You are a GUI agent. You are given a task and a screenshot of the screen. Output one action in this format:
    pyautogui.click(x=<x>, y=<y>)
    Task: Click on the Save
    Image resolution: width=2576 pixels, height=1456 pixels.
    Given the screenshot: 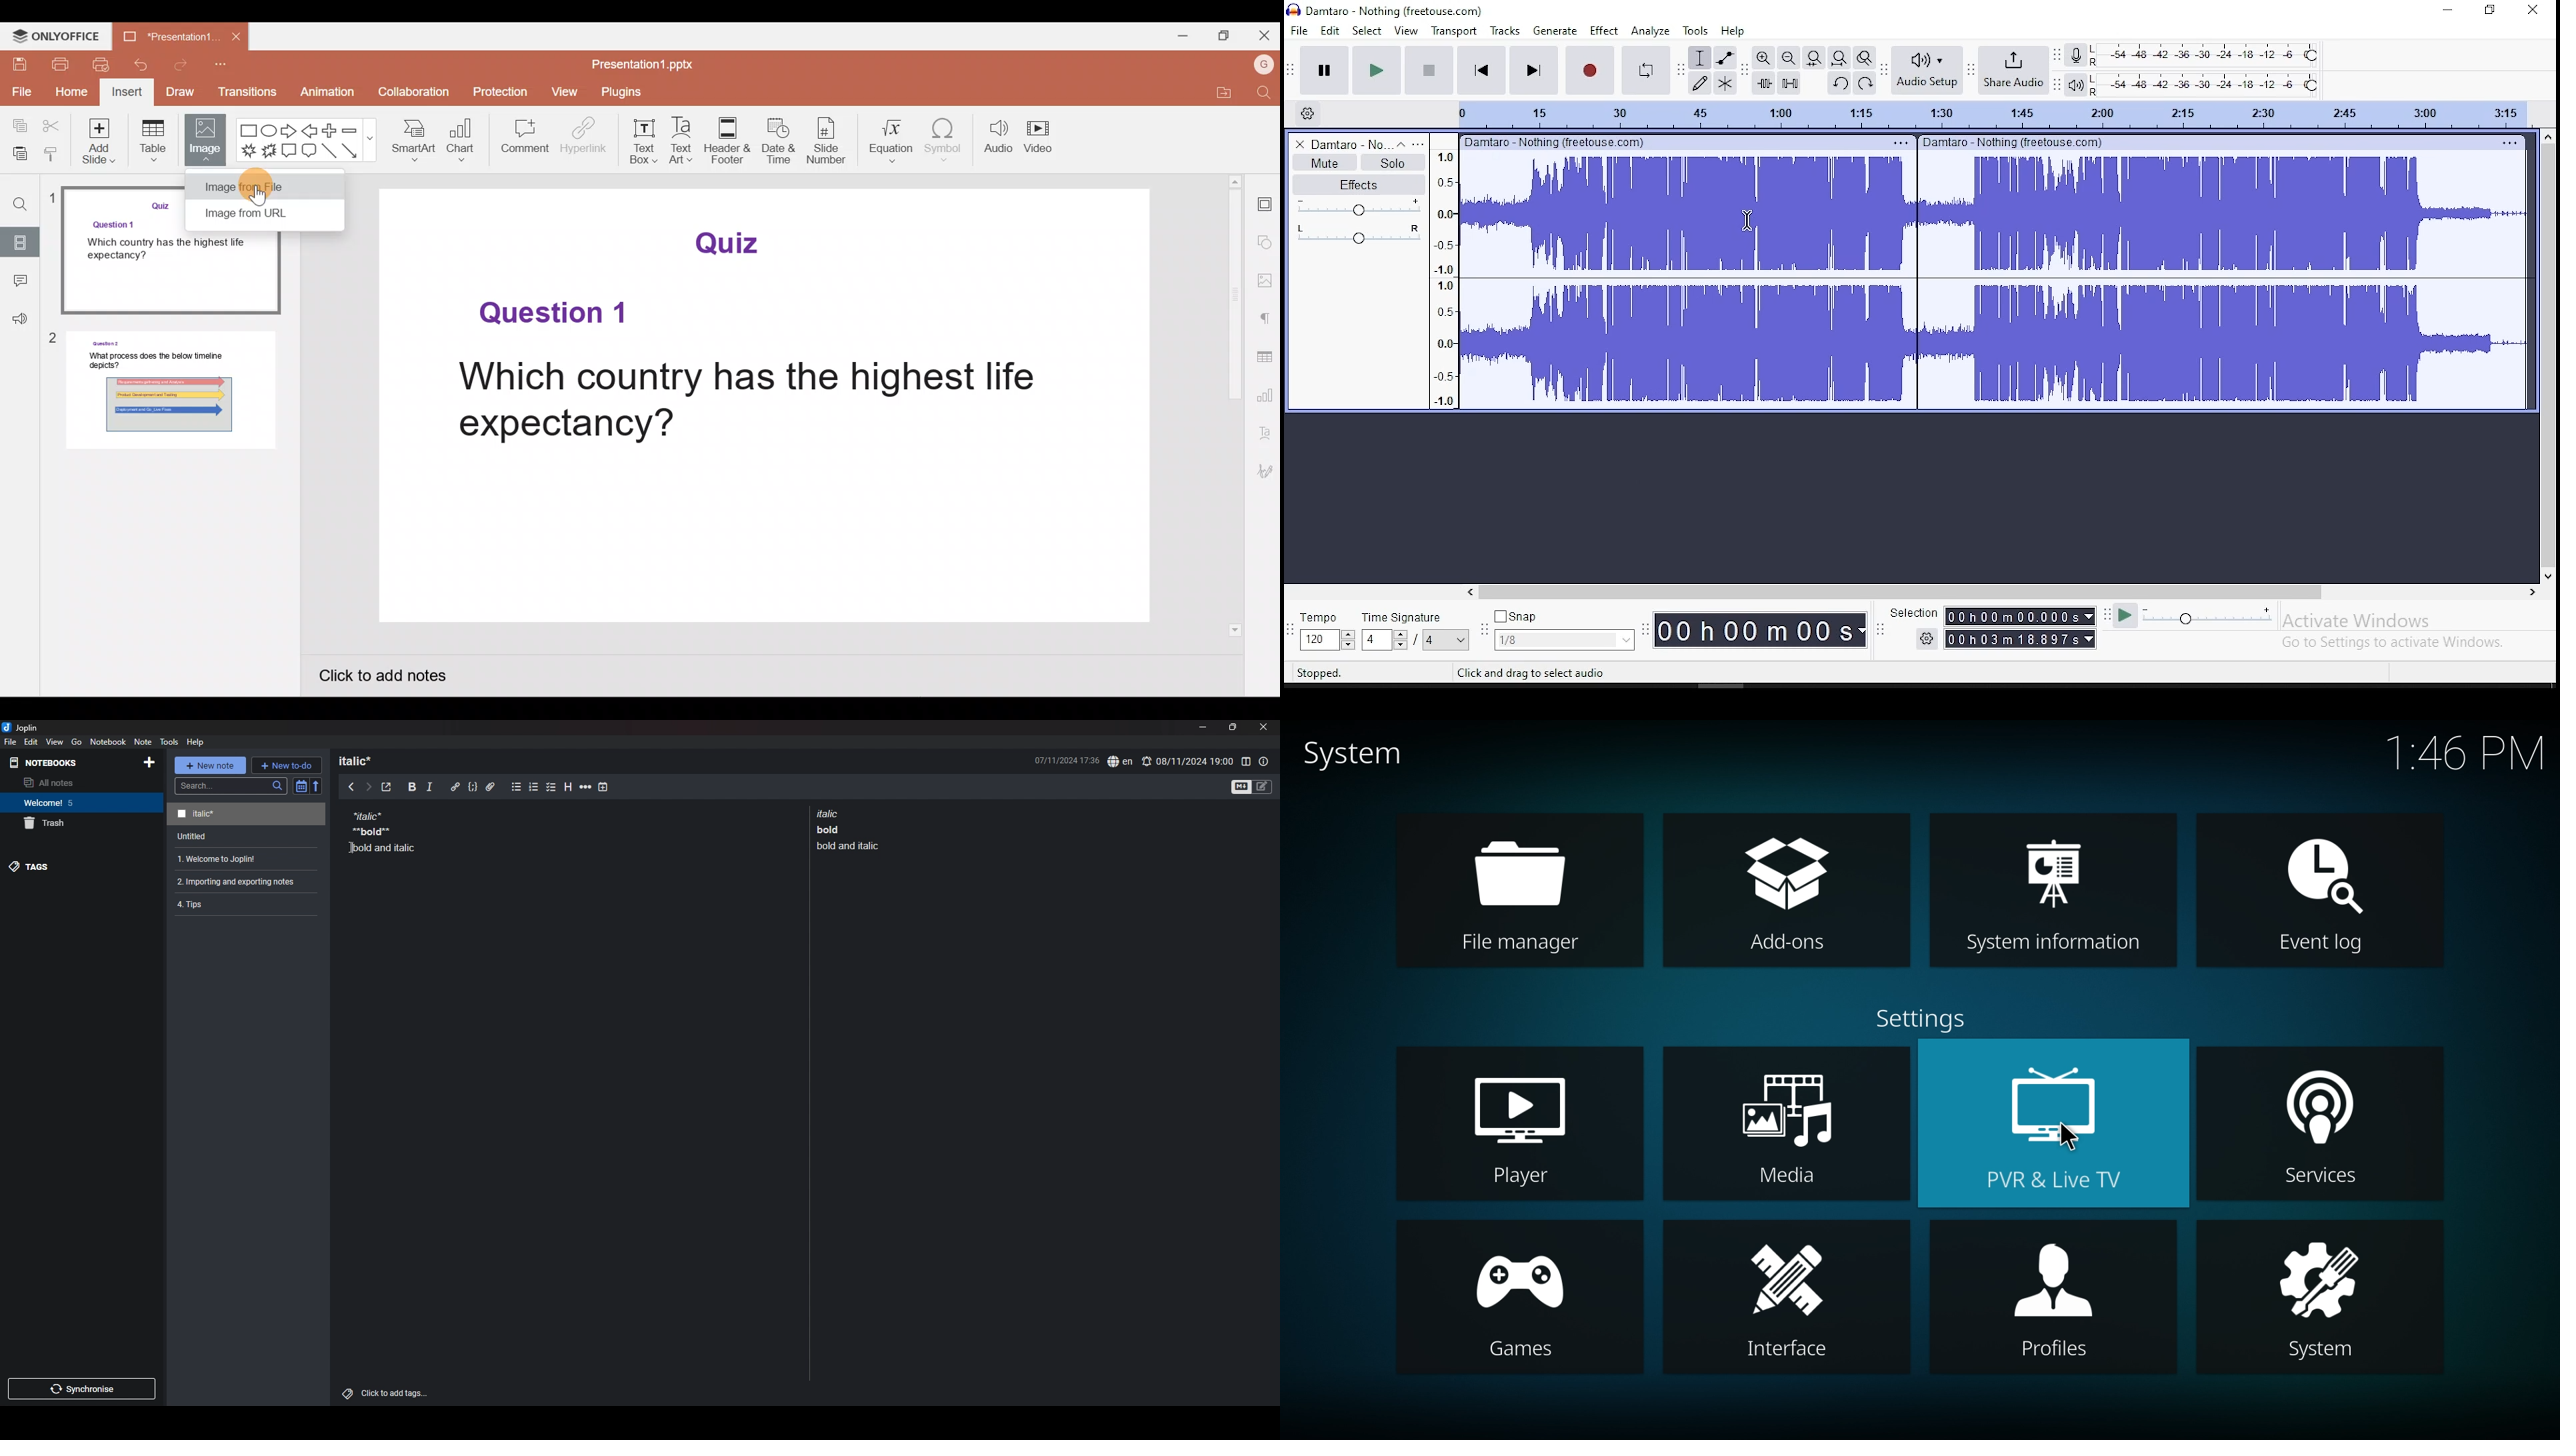 What is the action you would take?
    pyautogui.click(x=21, y=67)
    